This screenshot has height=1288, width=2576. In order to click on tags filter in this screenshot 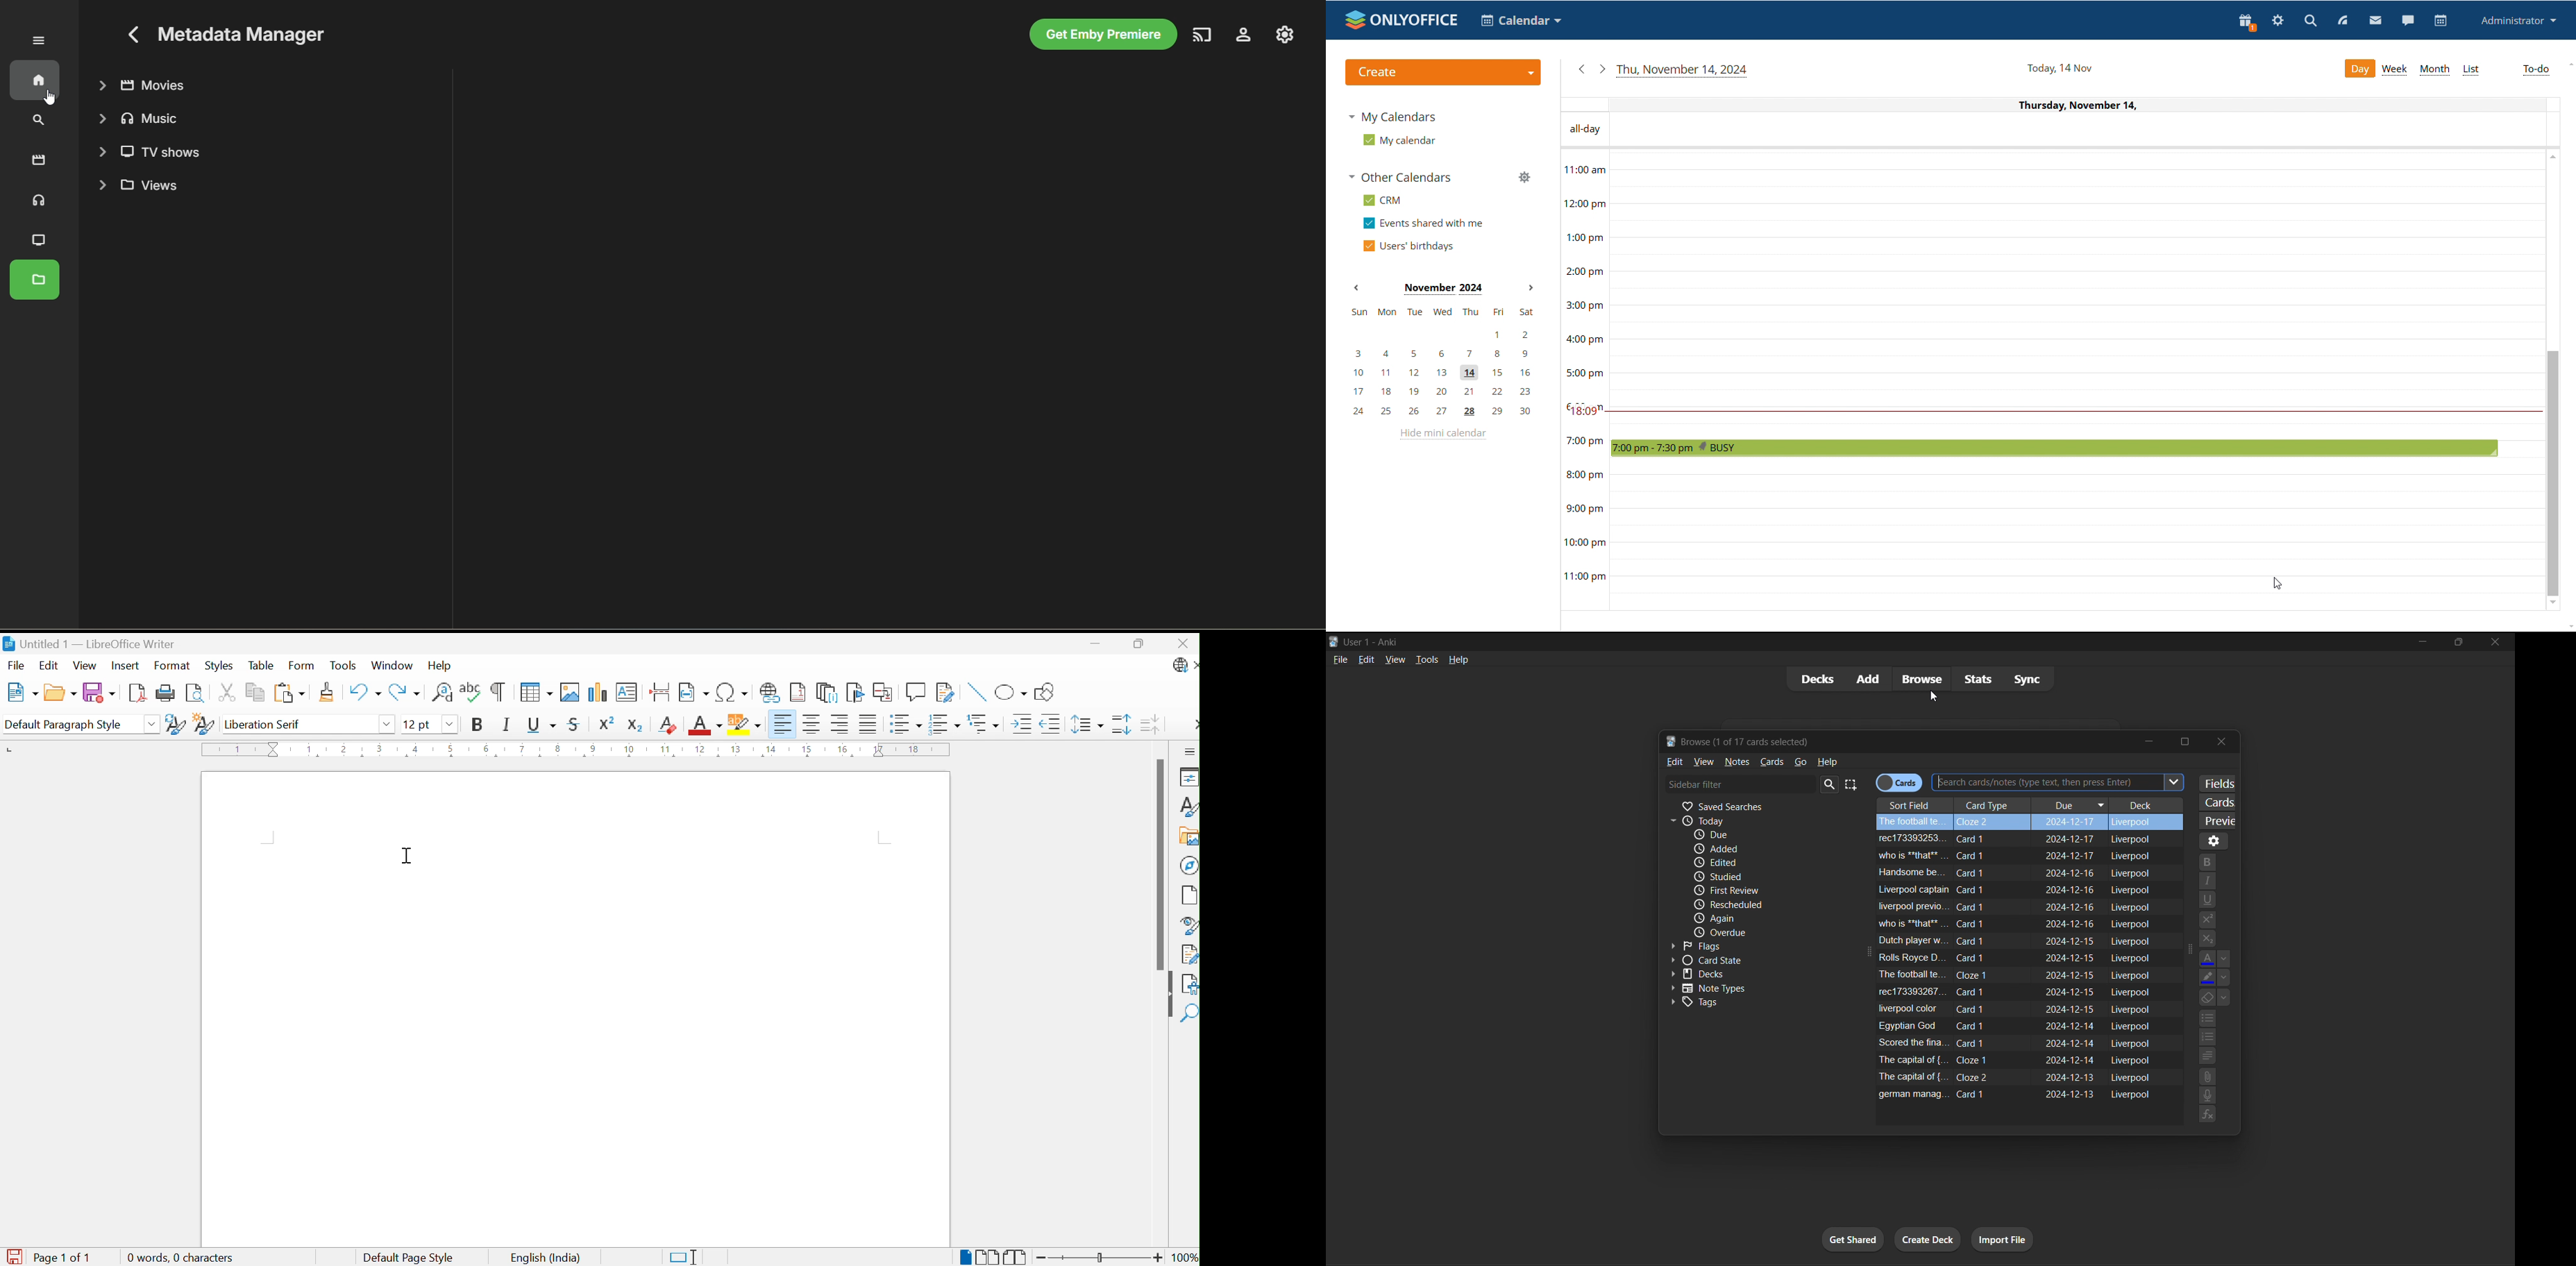, I will do `click(1746, 1002)`.